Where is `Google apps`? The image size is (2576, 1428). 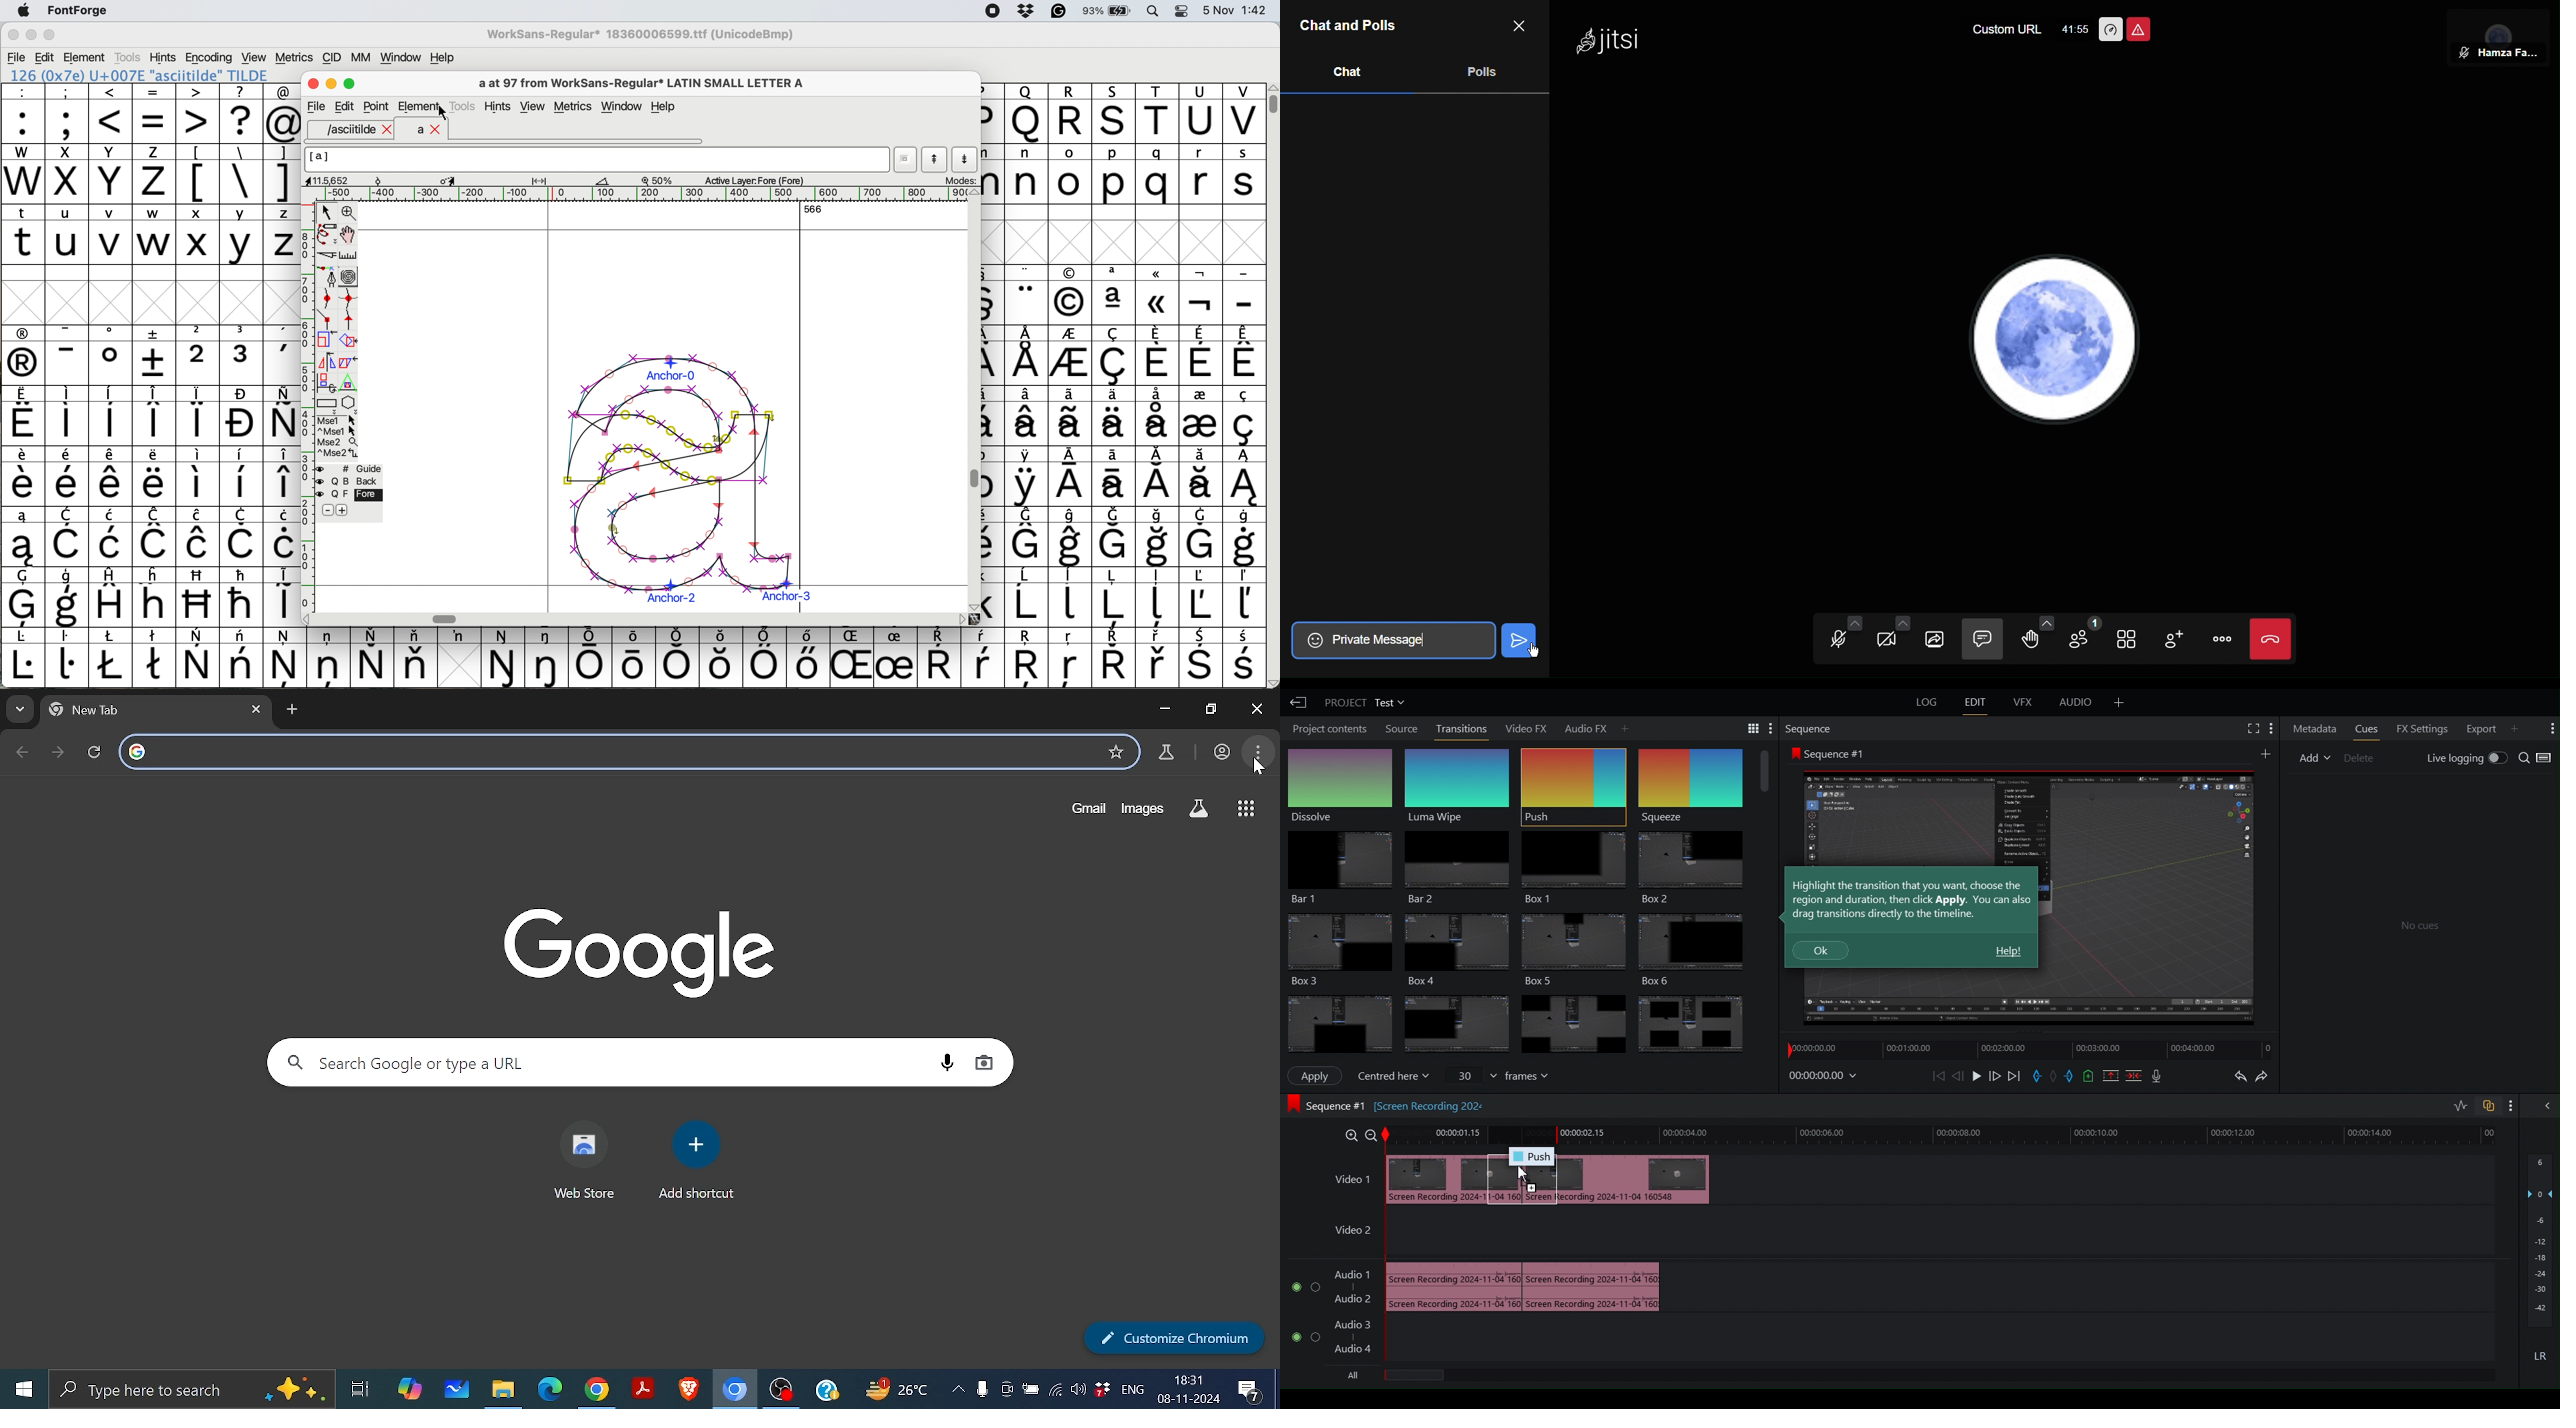 Google apps is located at coordinates (1244, 808).